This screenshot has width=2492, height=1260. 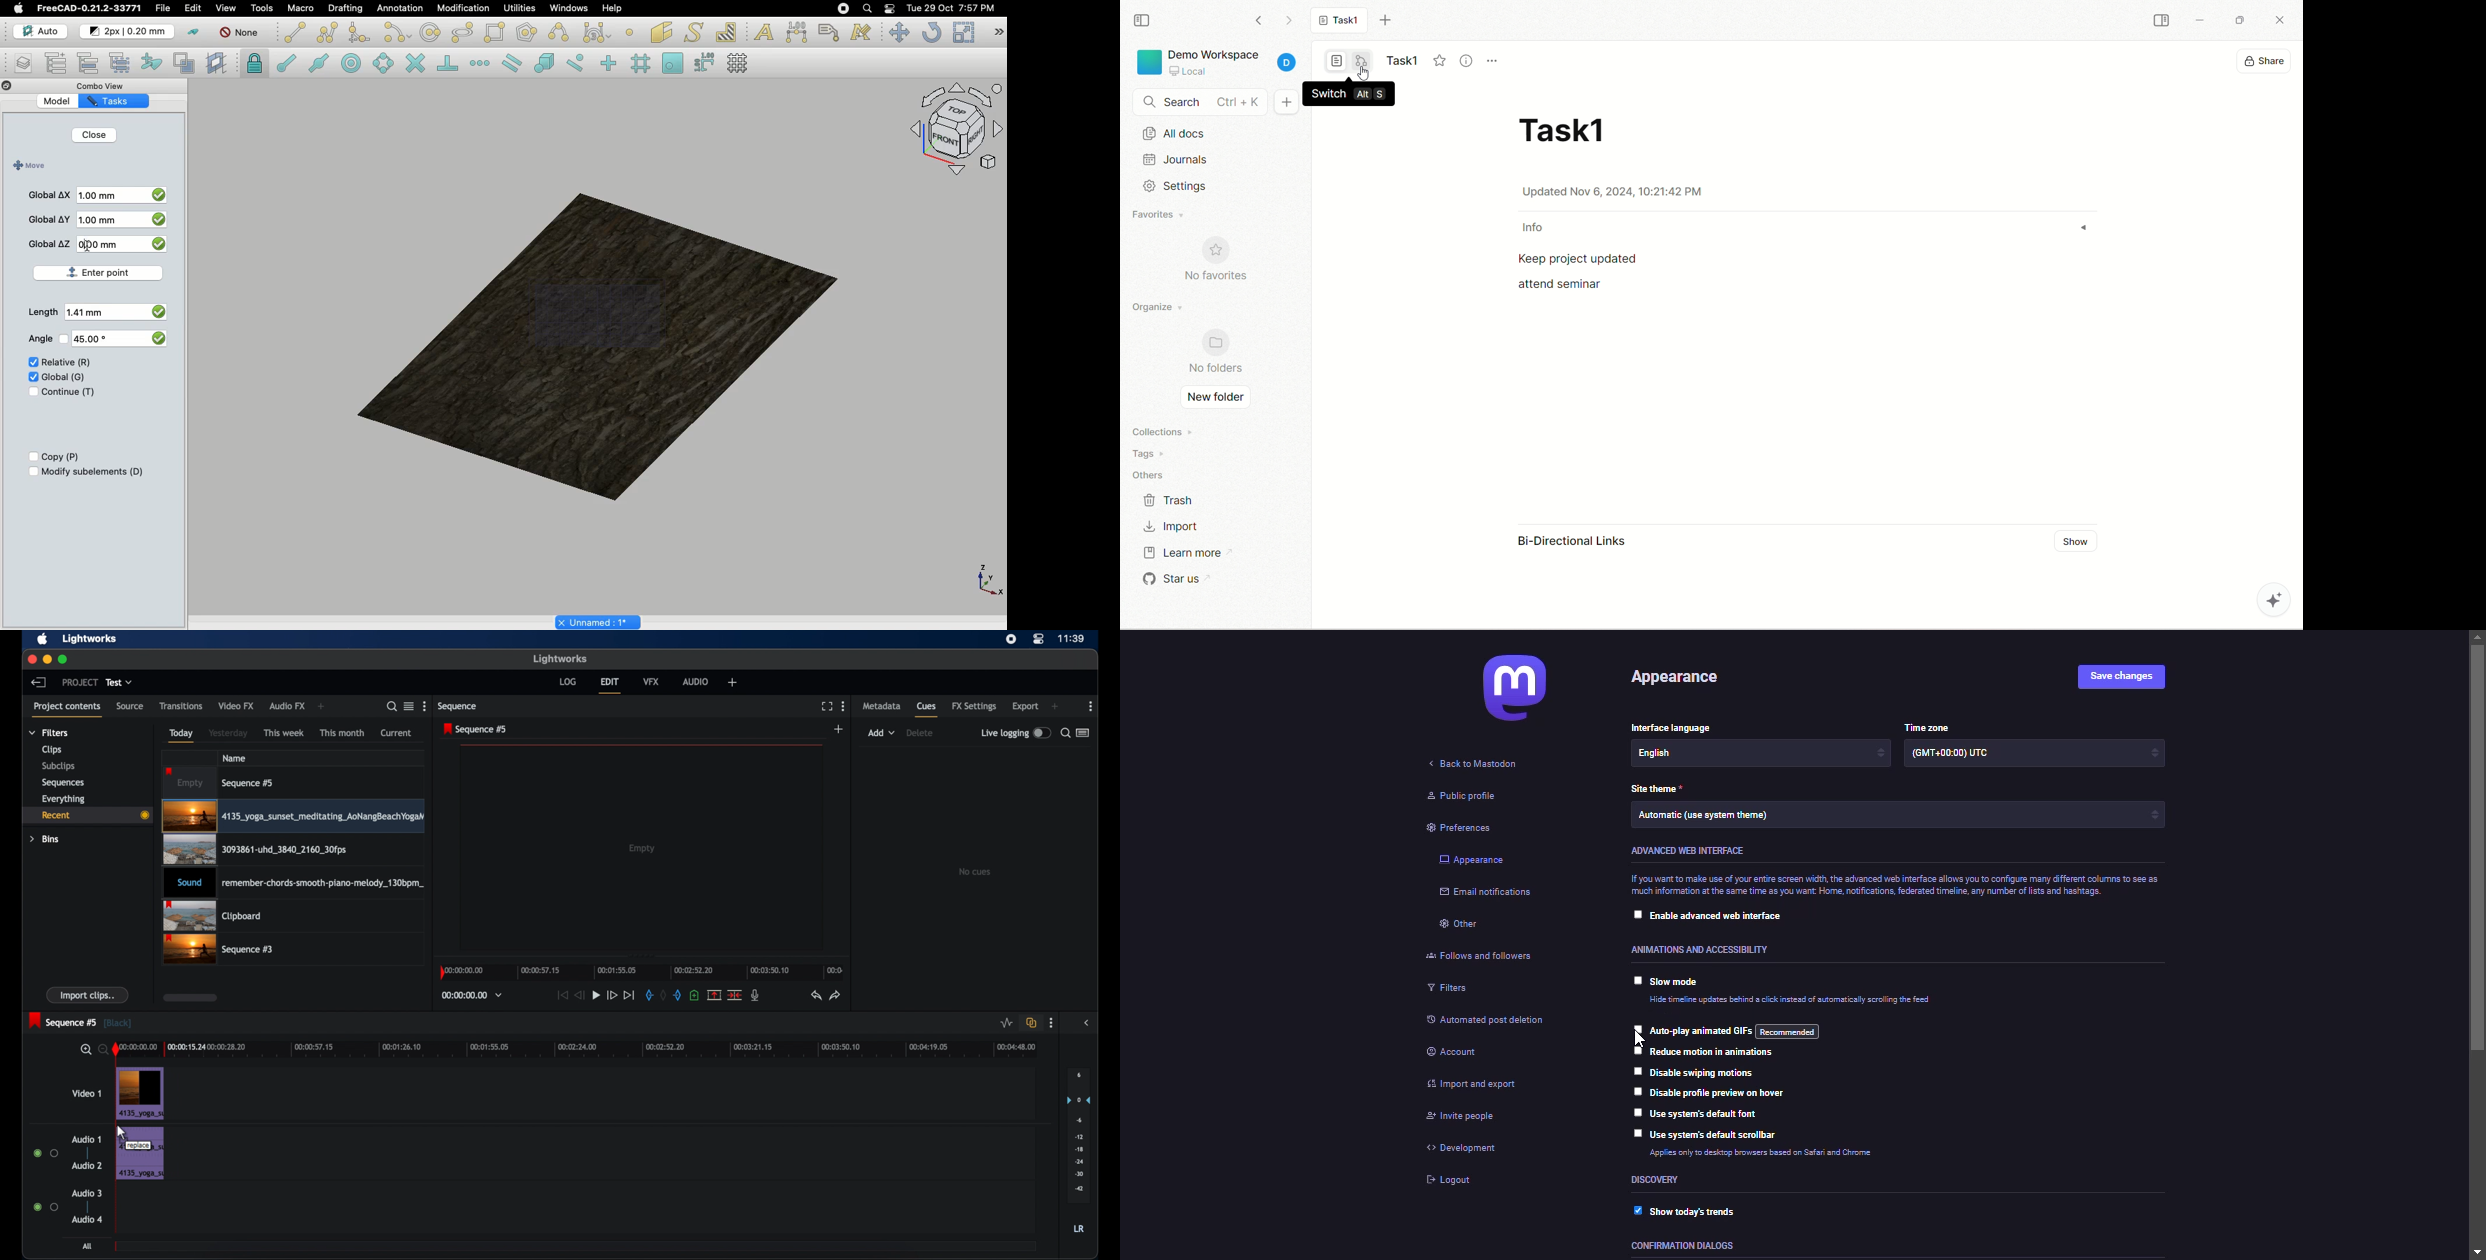 What do you see at coordinates (1051, 1024) in the screenshot?
I see `more options` at bounding box center [1051, 1024].